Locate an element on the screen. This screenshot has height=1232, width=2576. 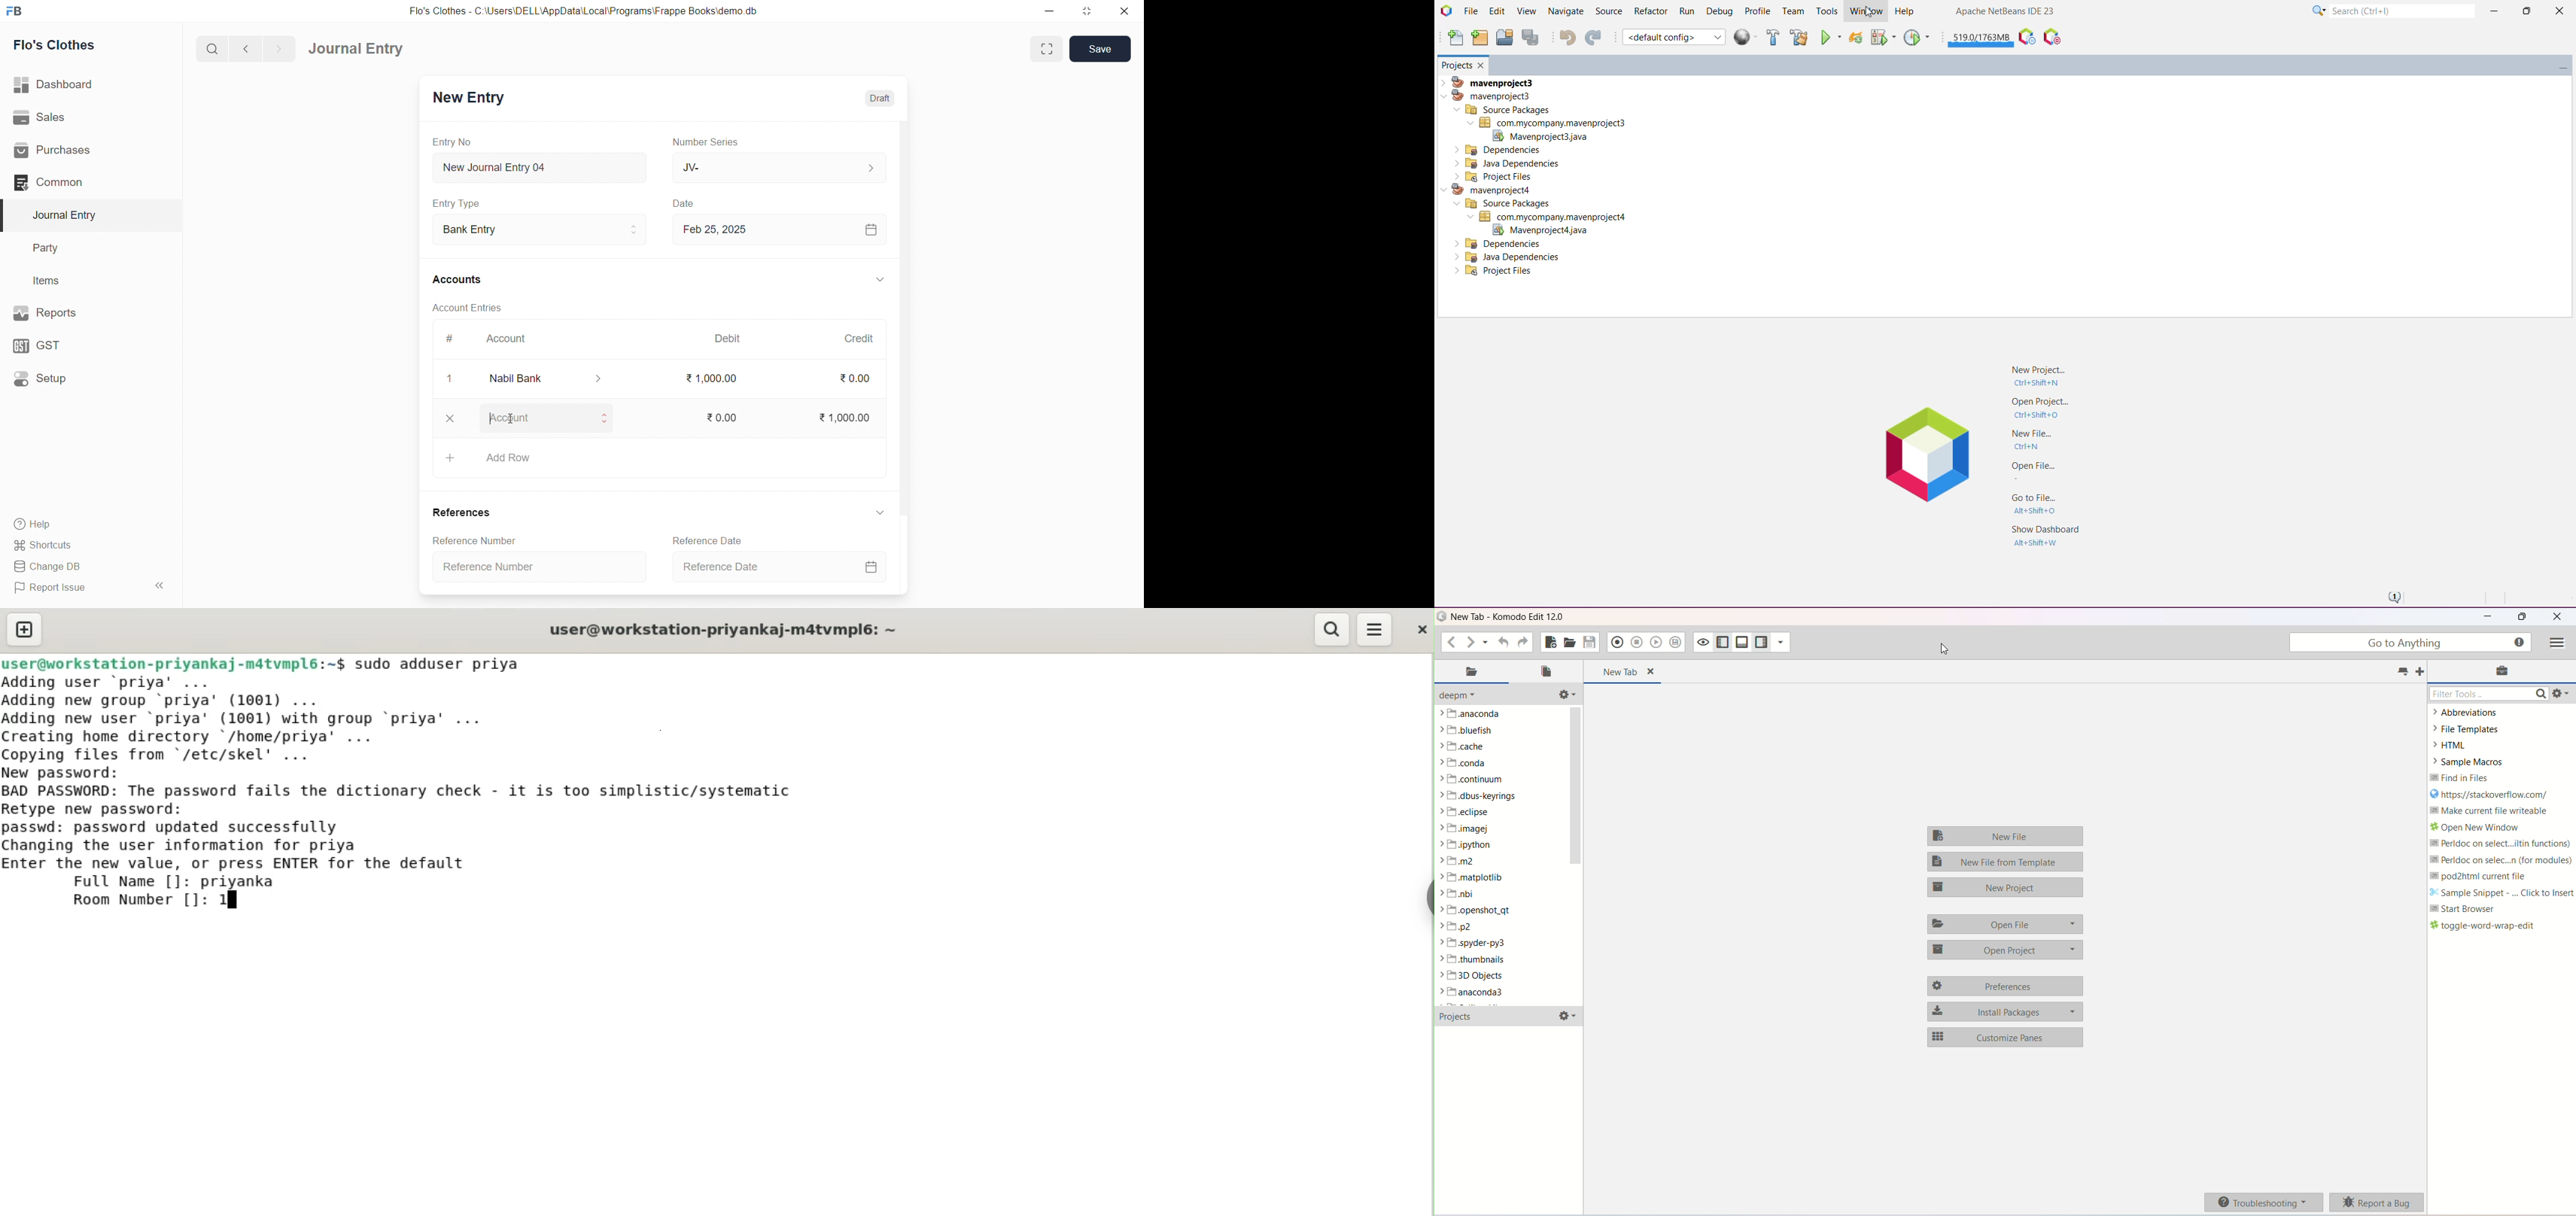
Entry No. is located at coordinates (452, 142).